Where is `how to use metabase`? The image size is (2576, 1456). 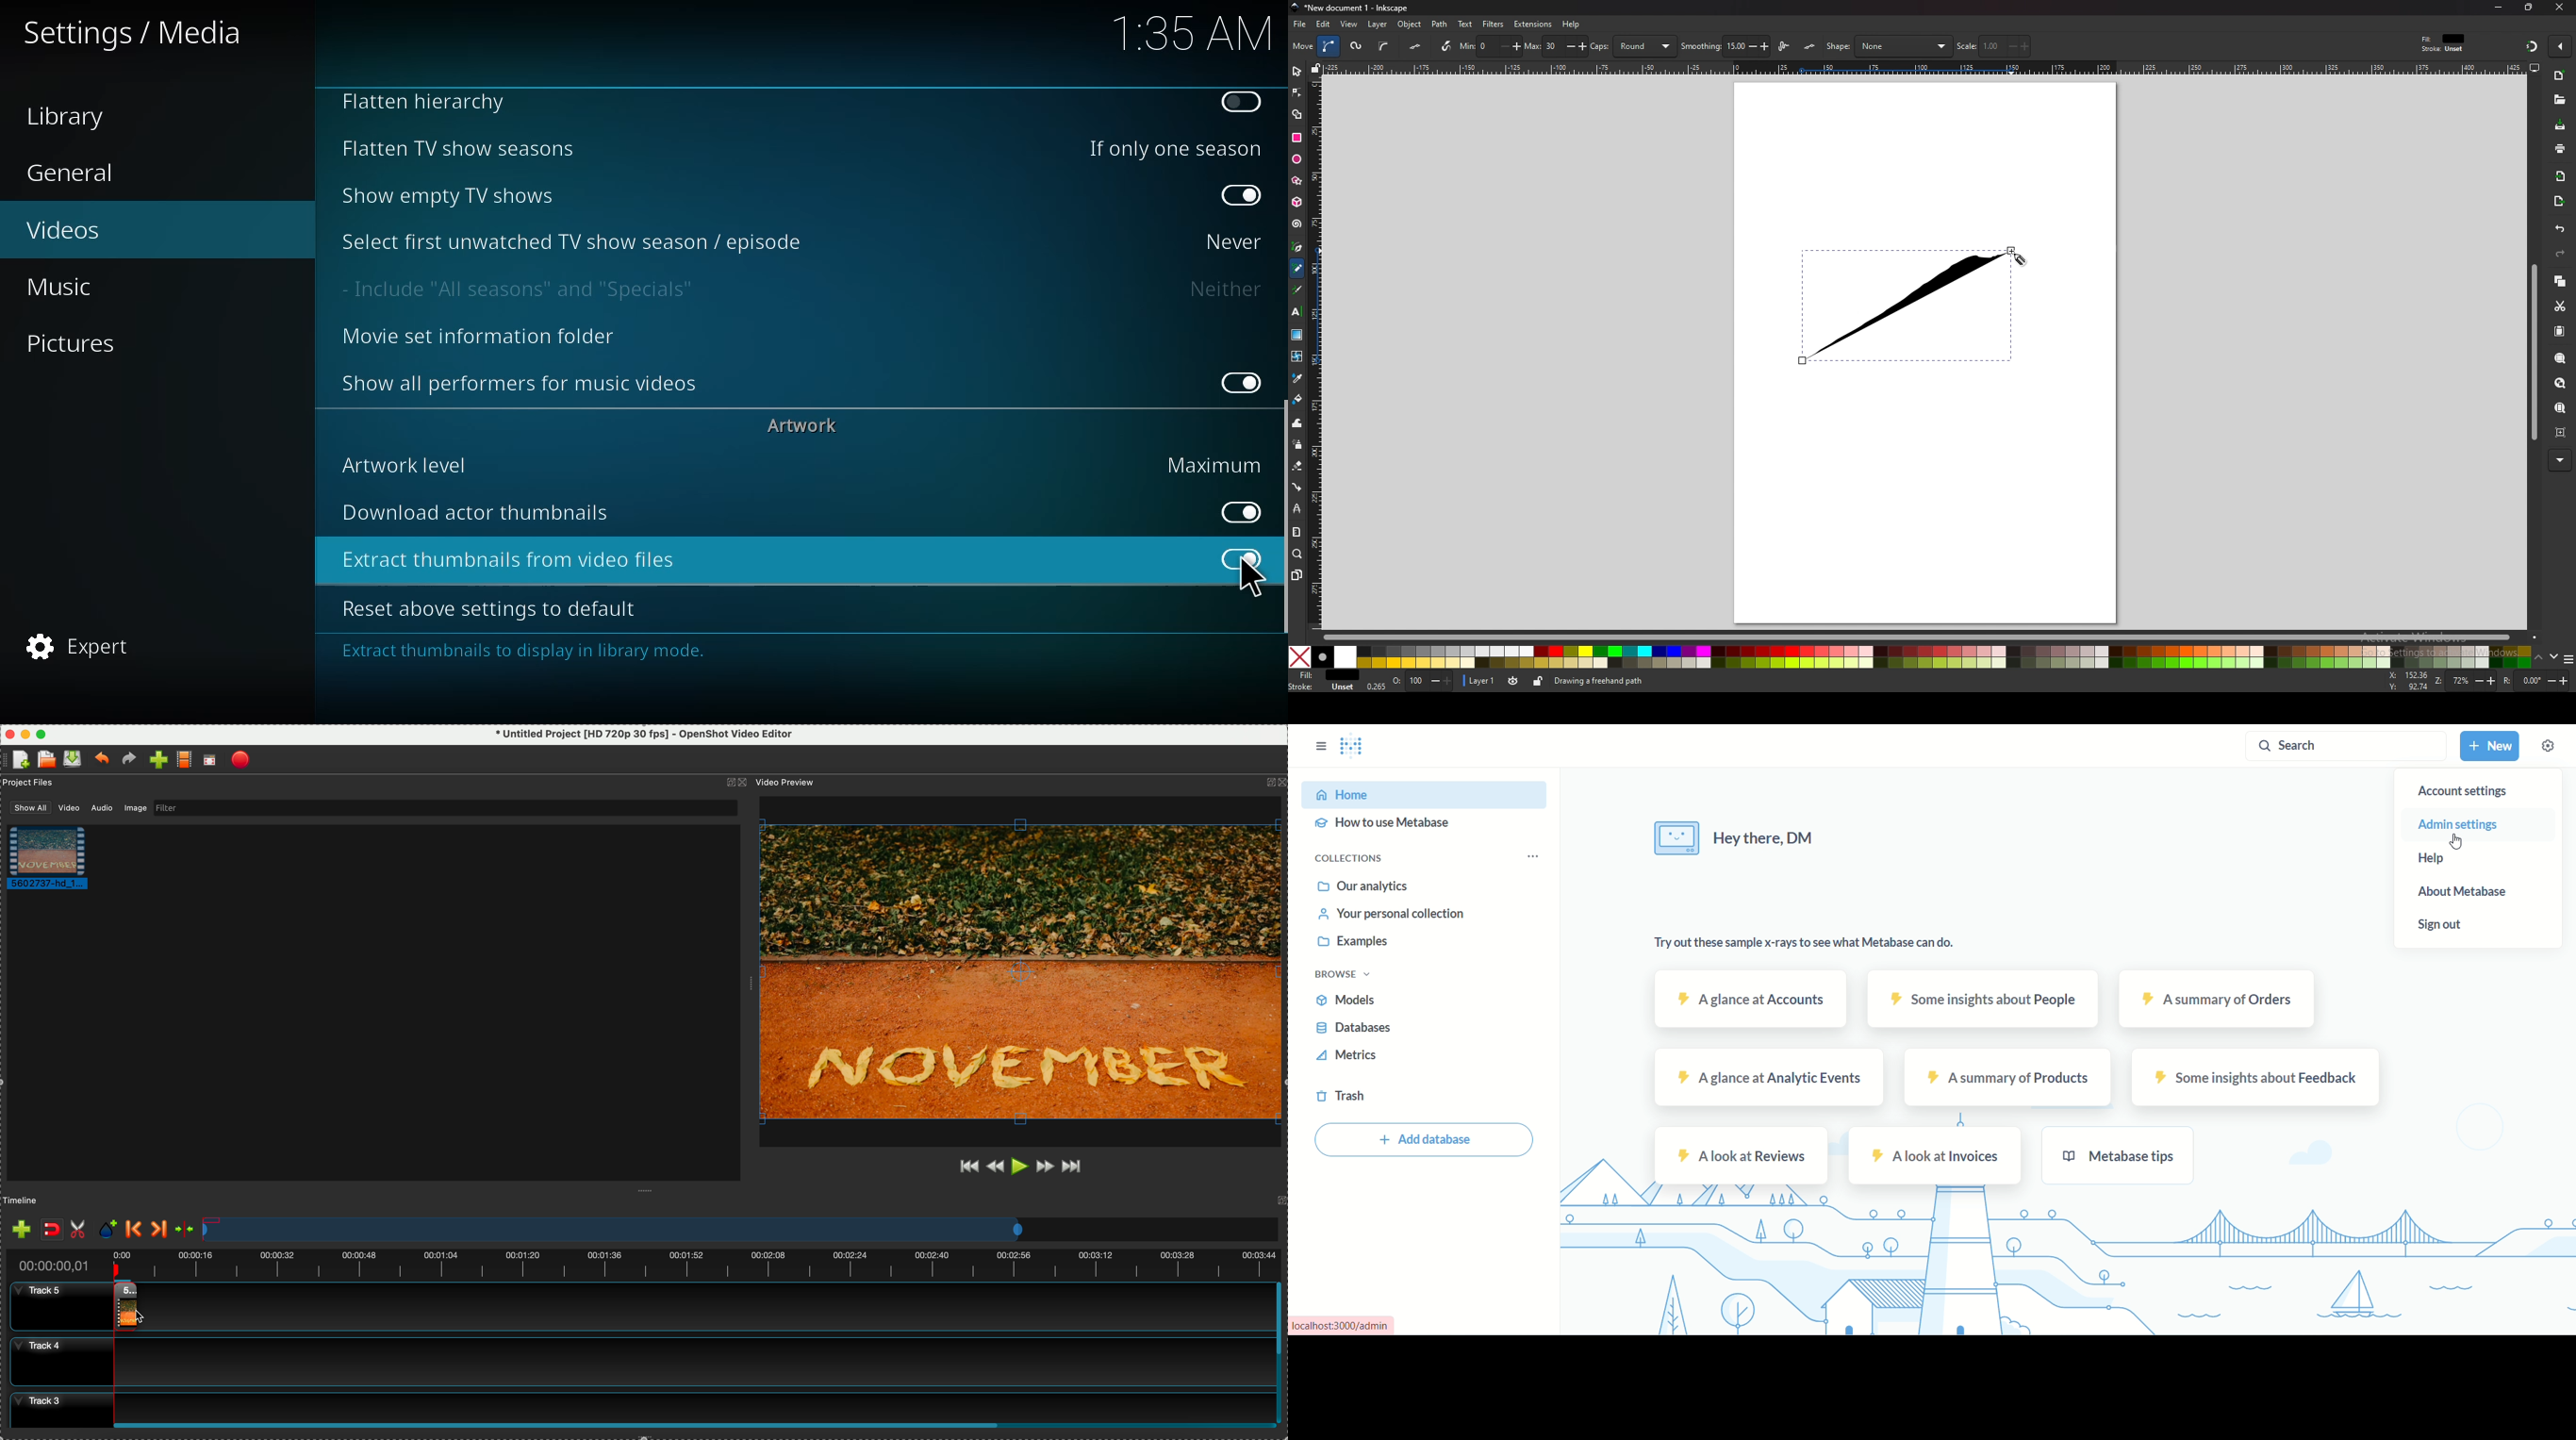 how to use metabase is located at coordinates (1383, 824).